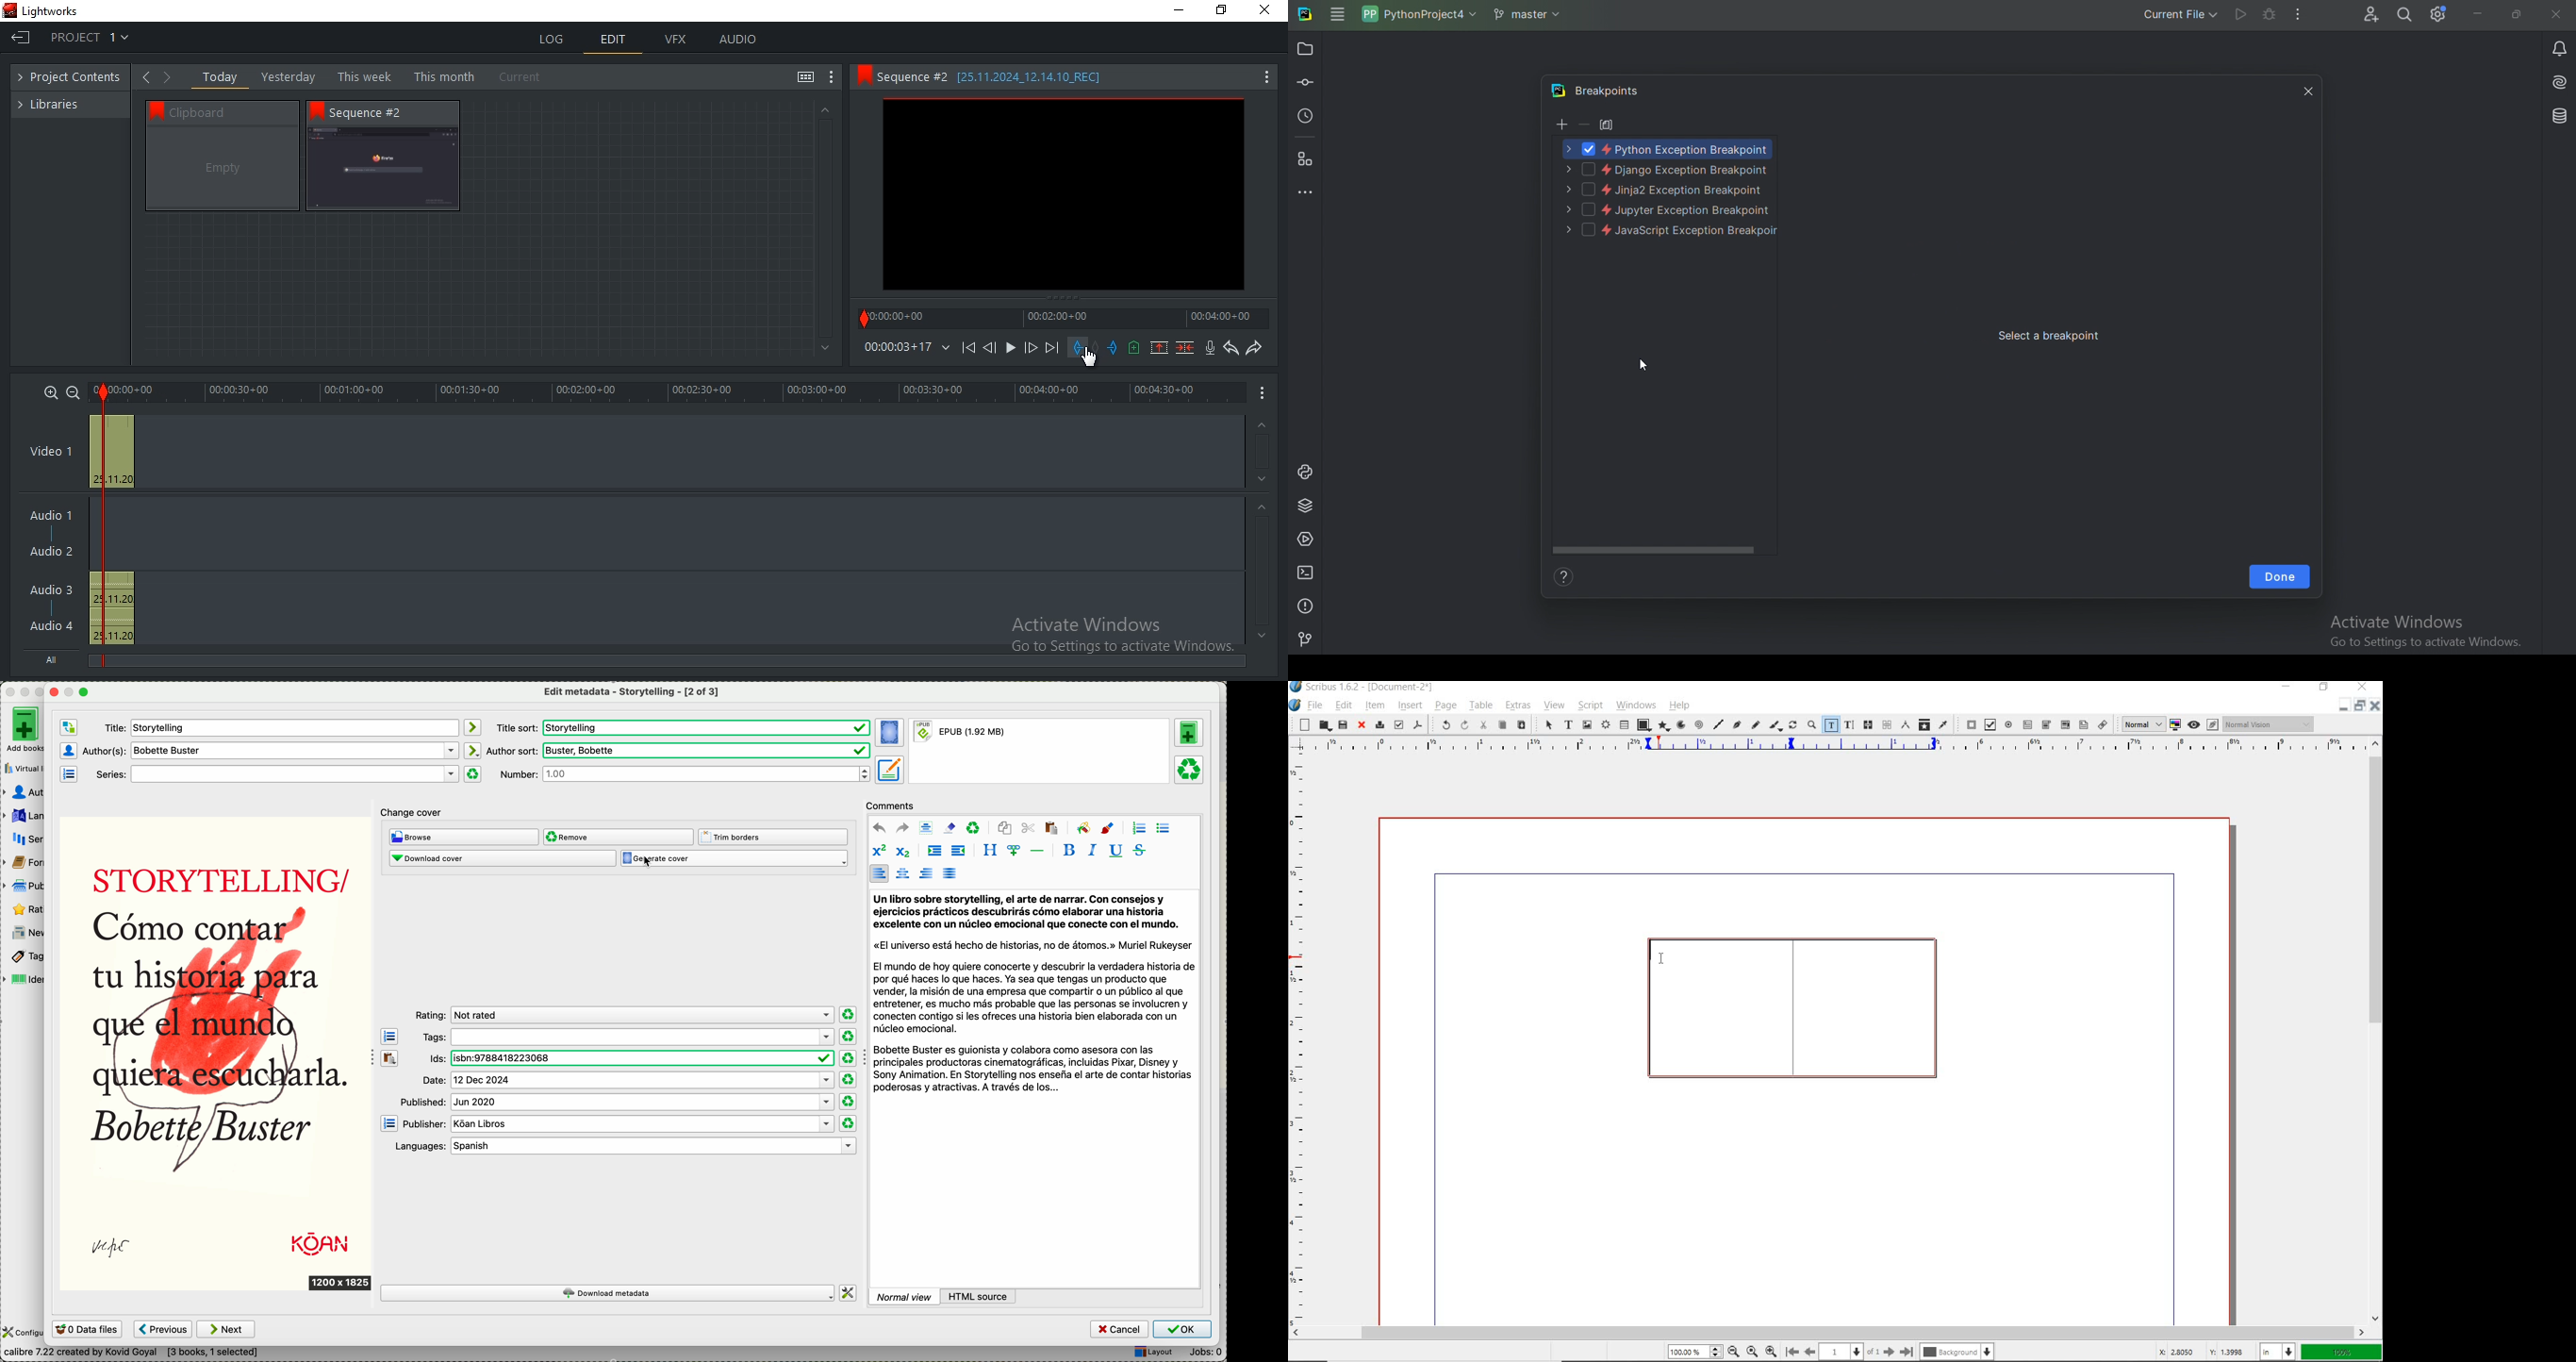  Describe the element at coordinates (974, 828) in the screenshot. I see `clear` at that location.